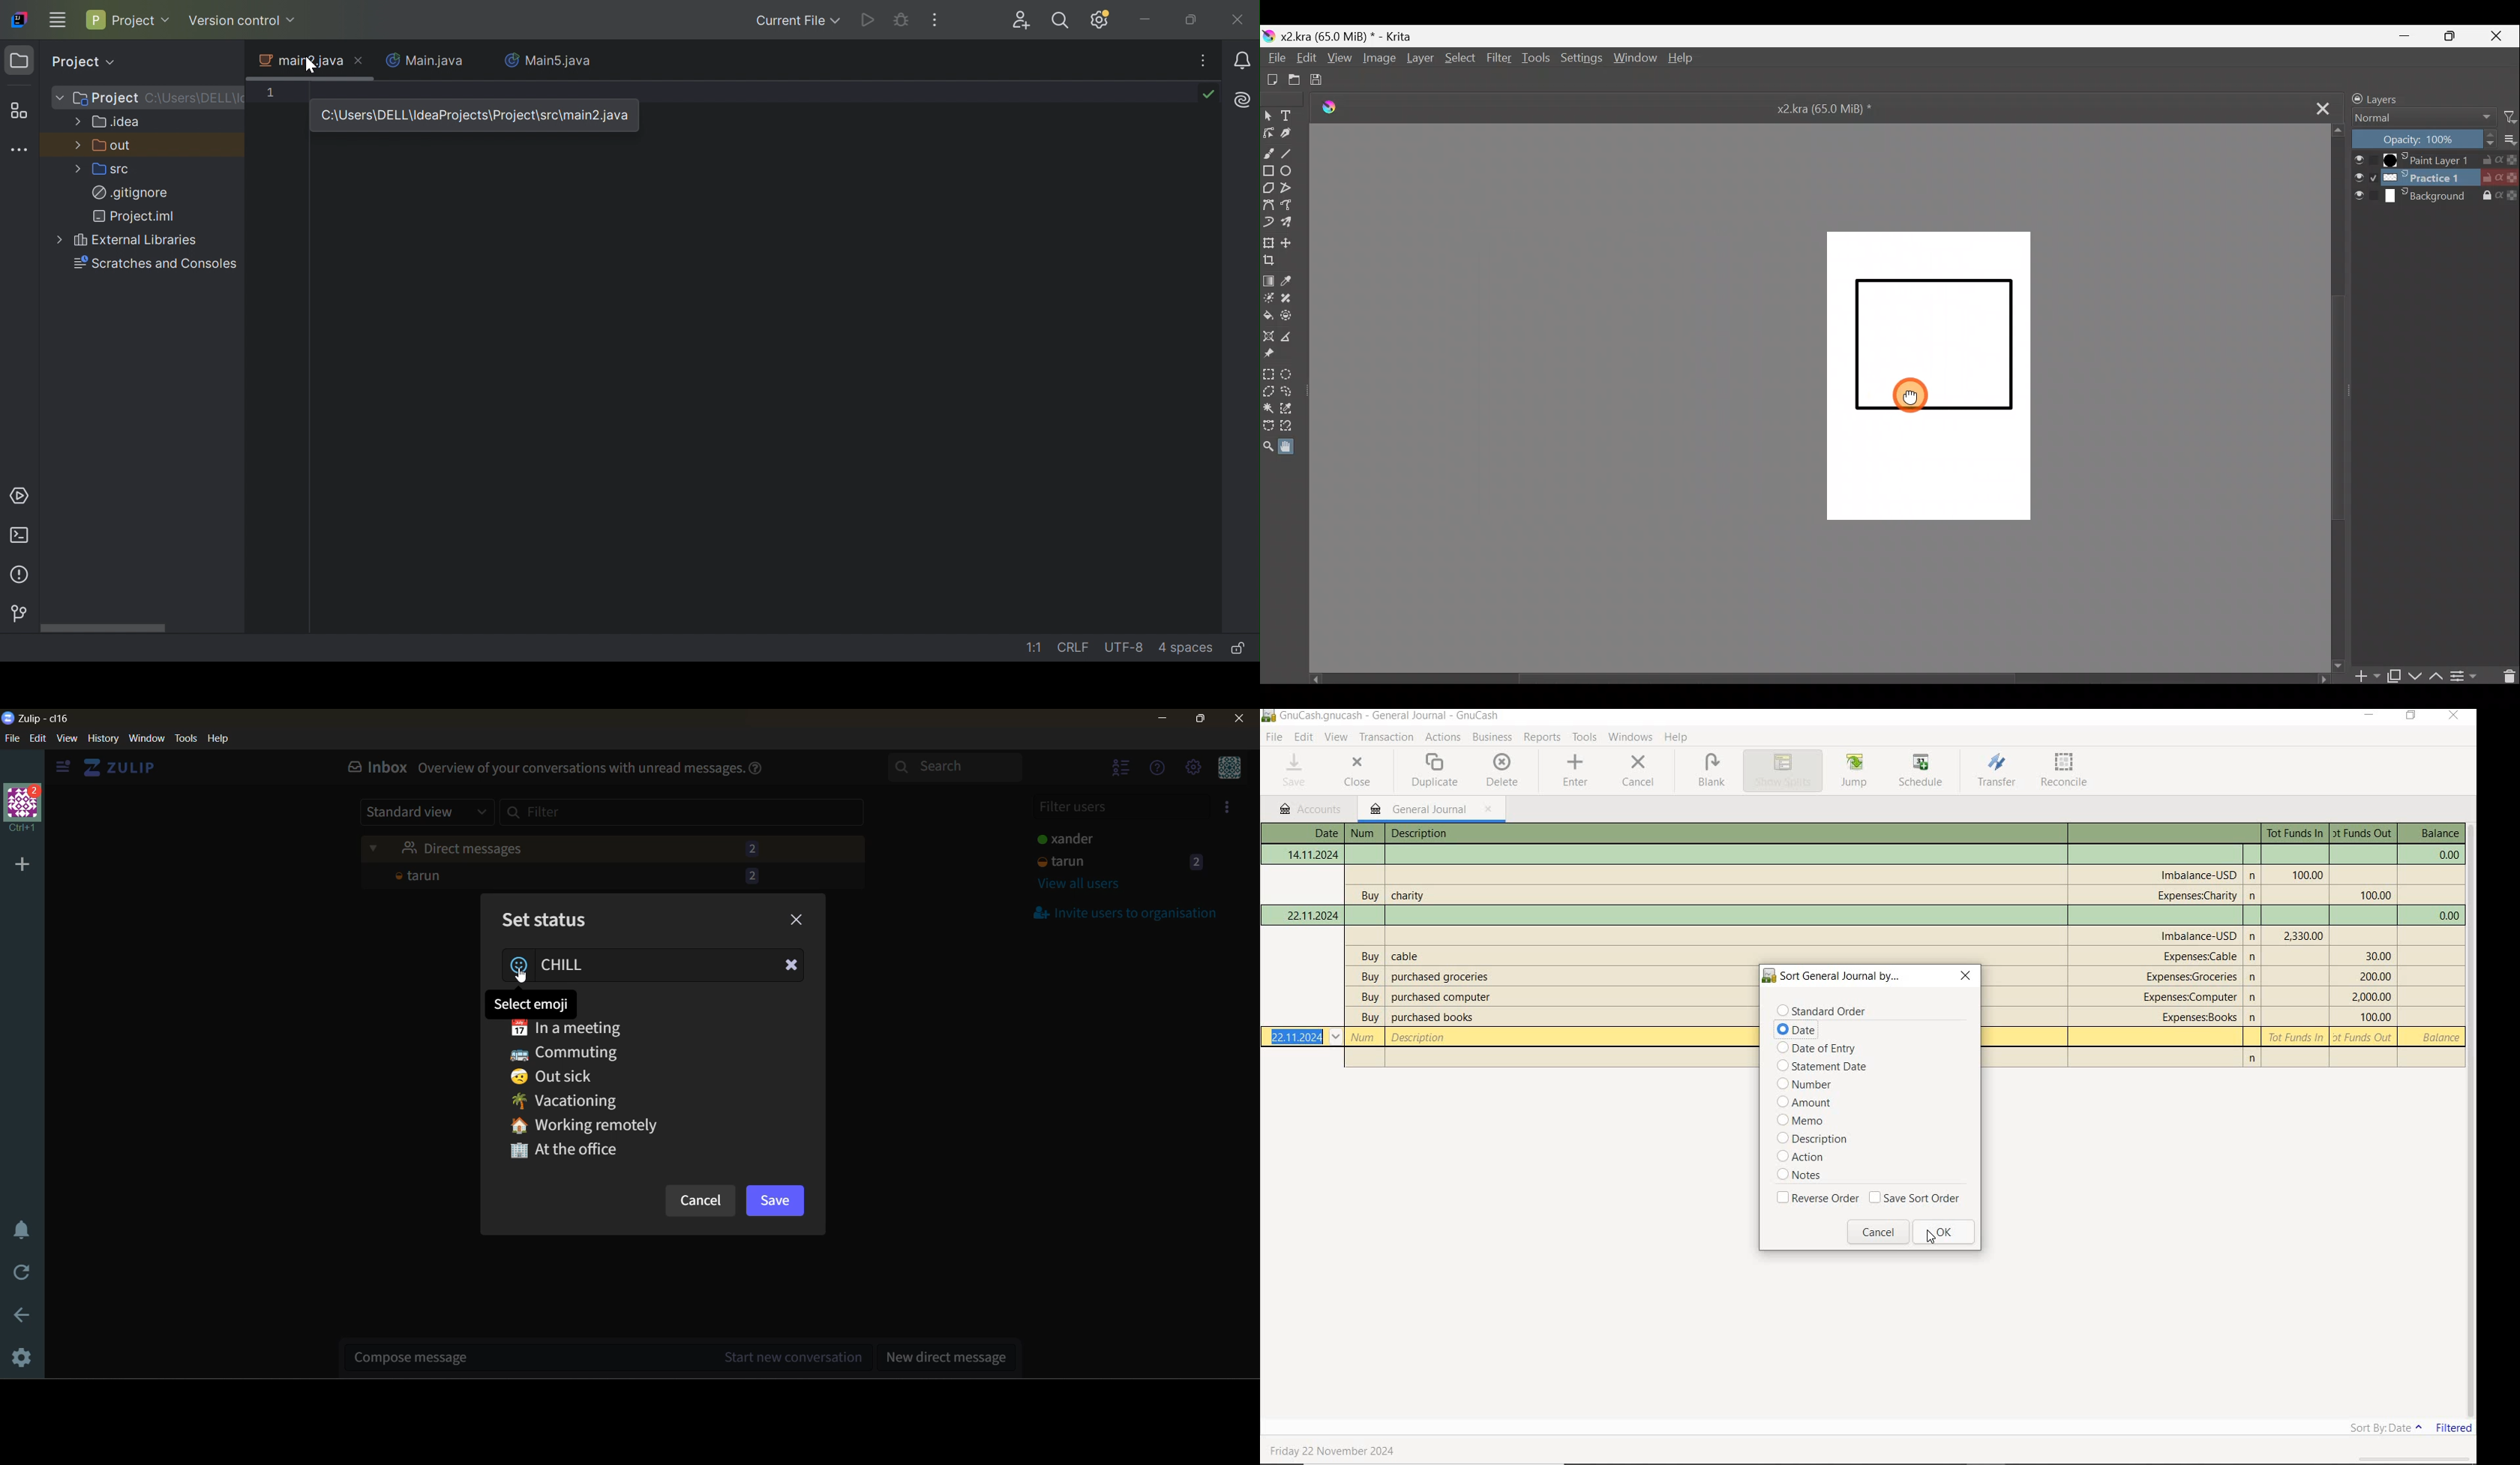 Image resolution: width=2520 pixels, height=1484 pixels. What do you see at coordinates (960, 768) in the screenshot?
I see `search` at bounding box center [960, 768].